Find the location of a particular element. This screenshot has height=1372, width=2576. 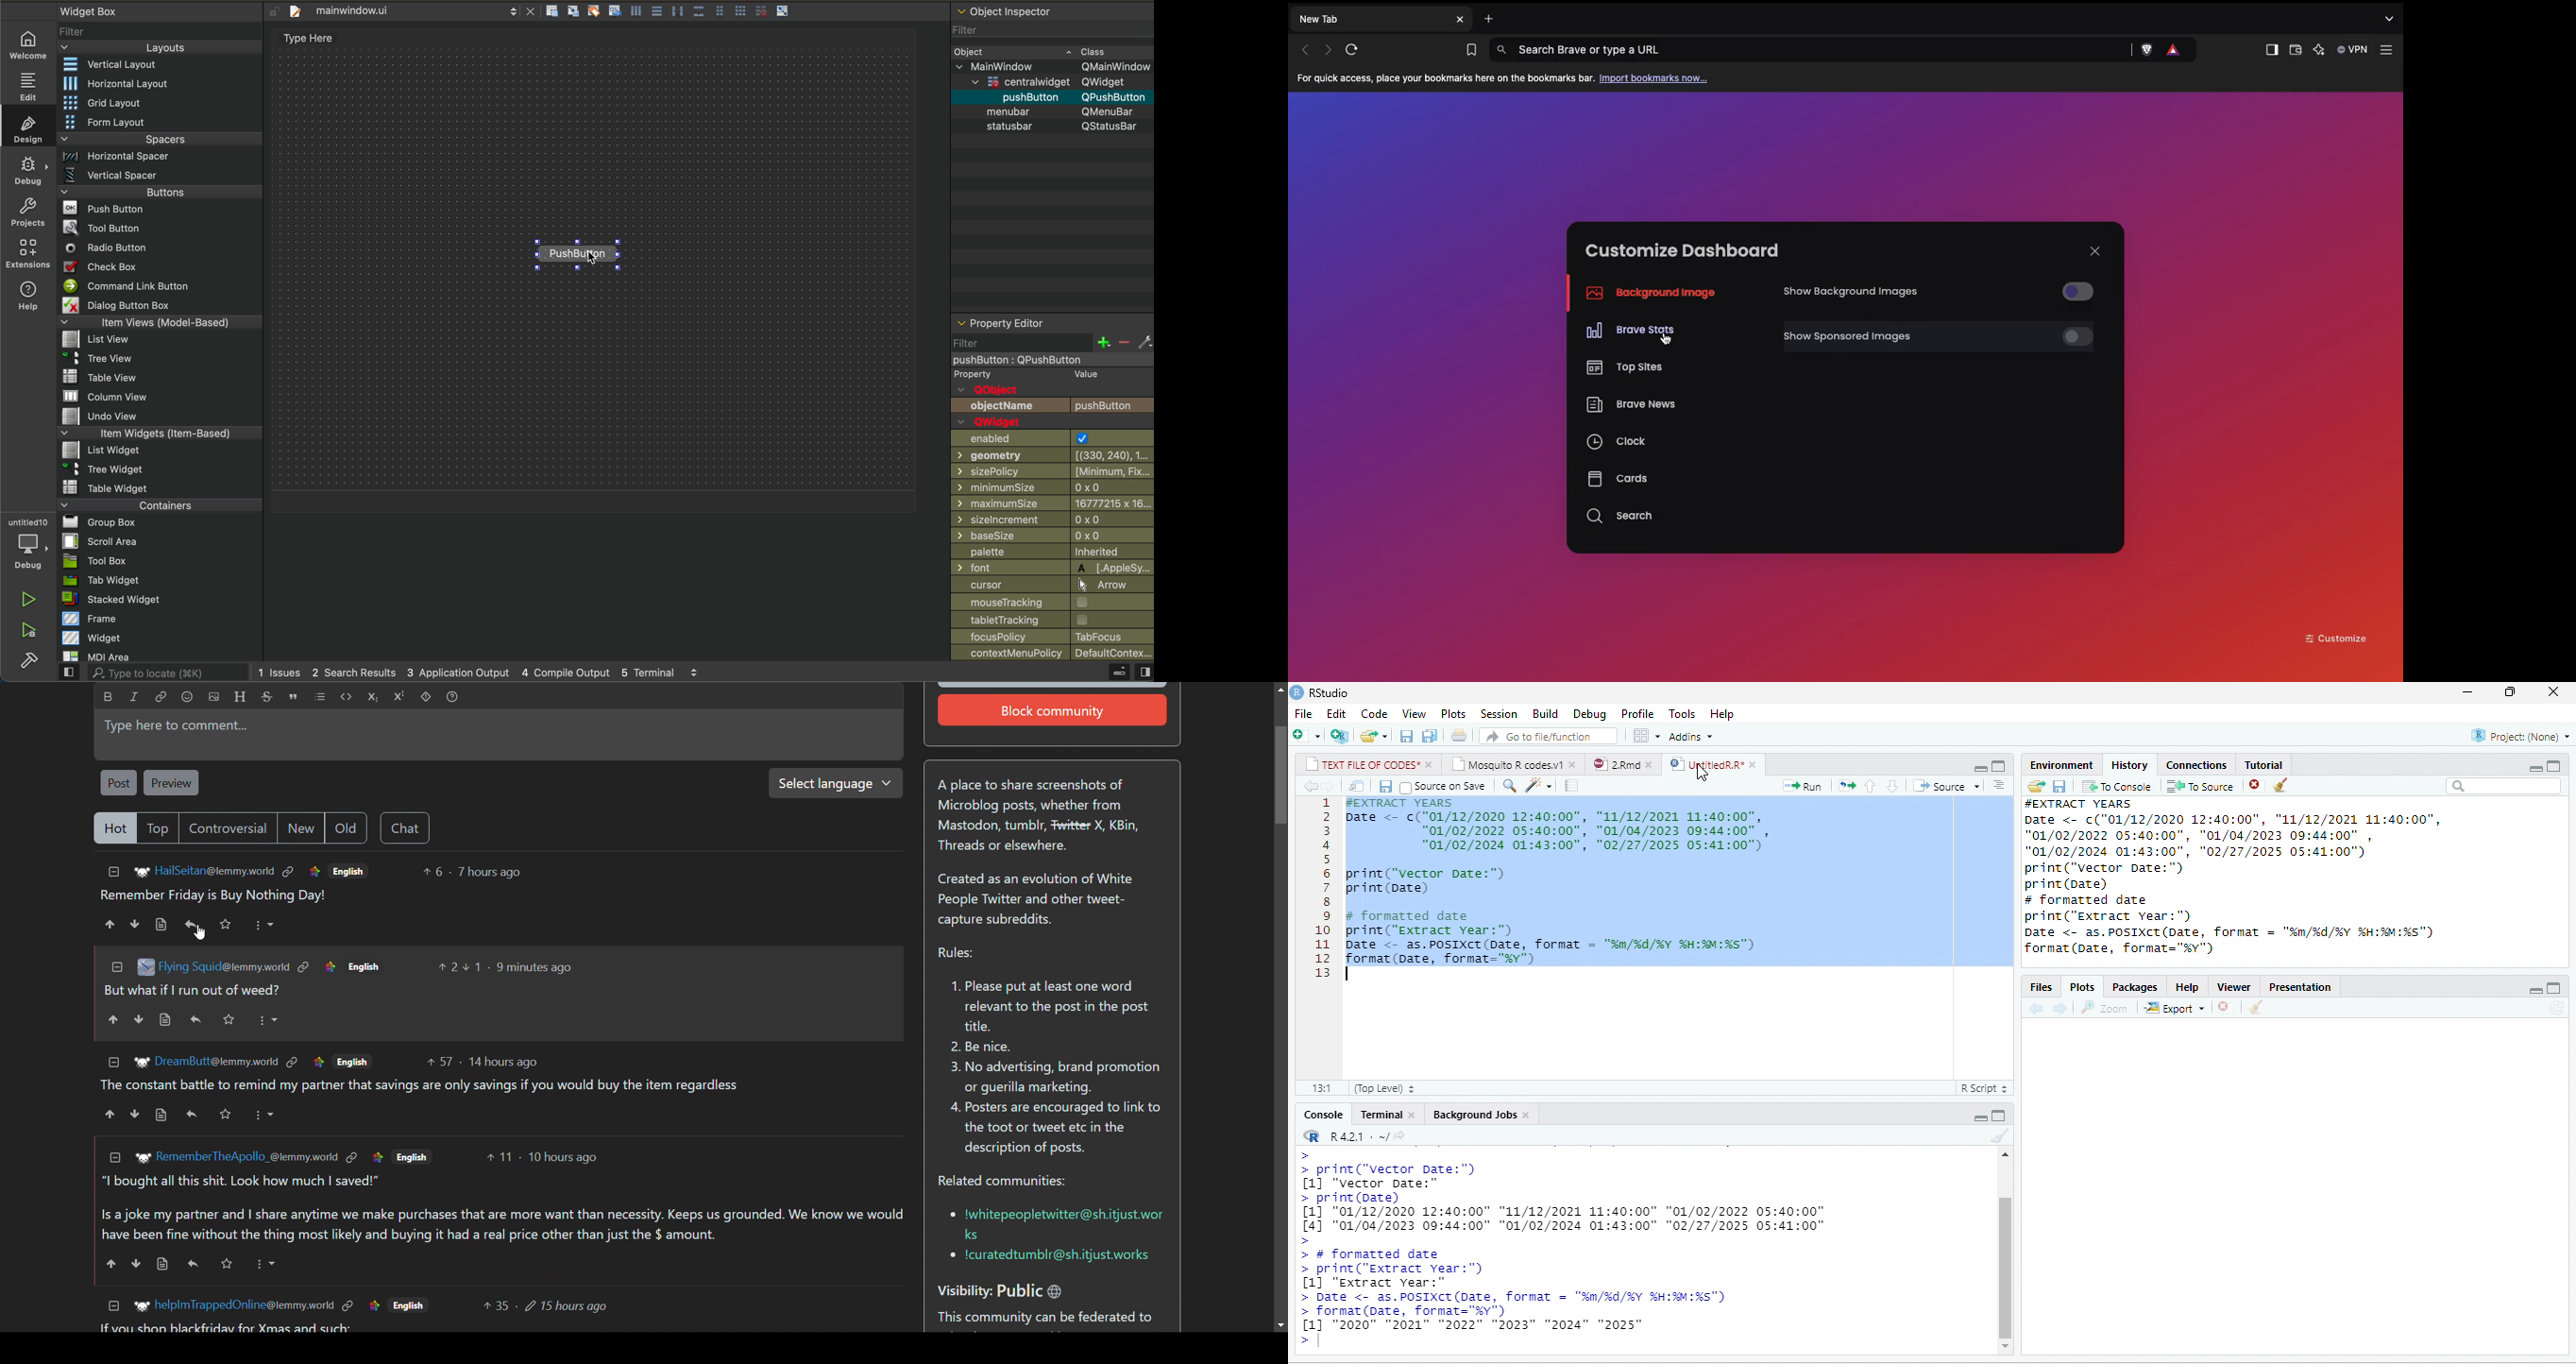

Profile is located at coordinates (1638, 715).